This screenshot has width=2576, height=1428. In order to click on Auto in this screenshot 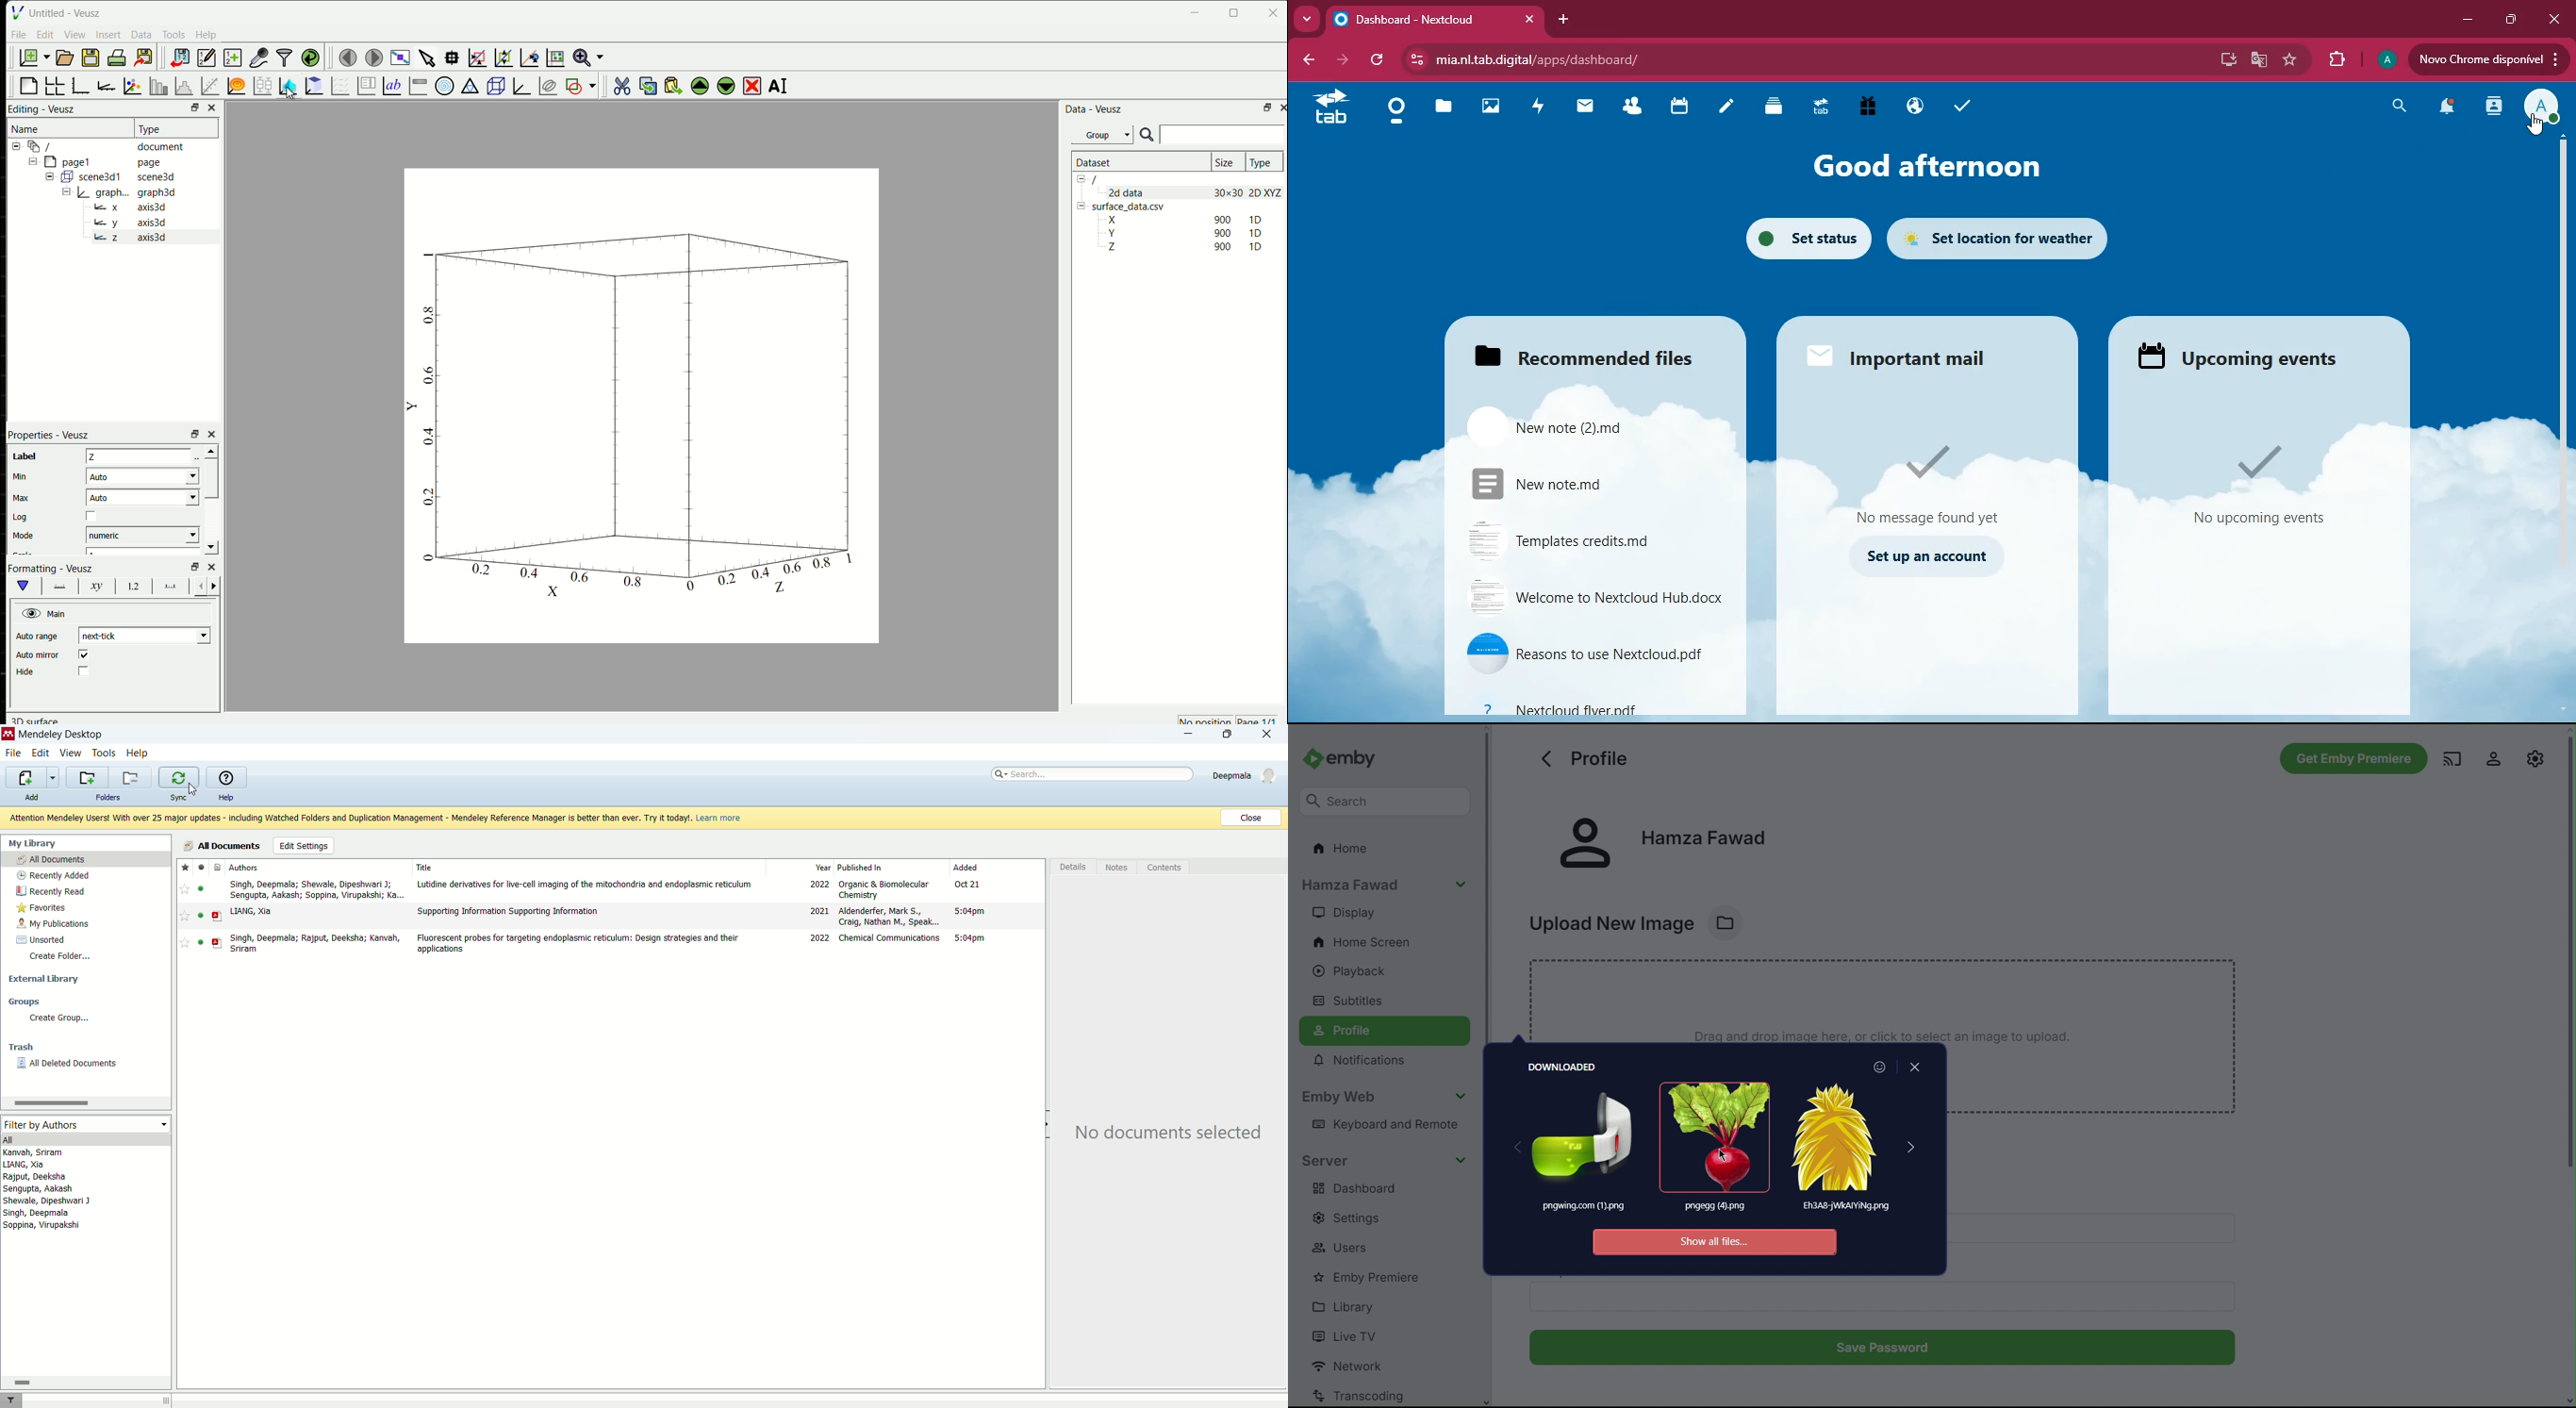, I will do `click(134, 476)`.